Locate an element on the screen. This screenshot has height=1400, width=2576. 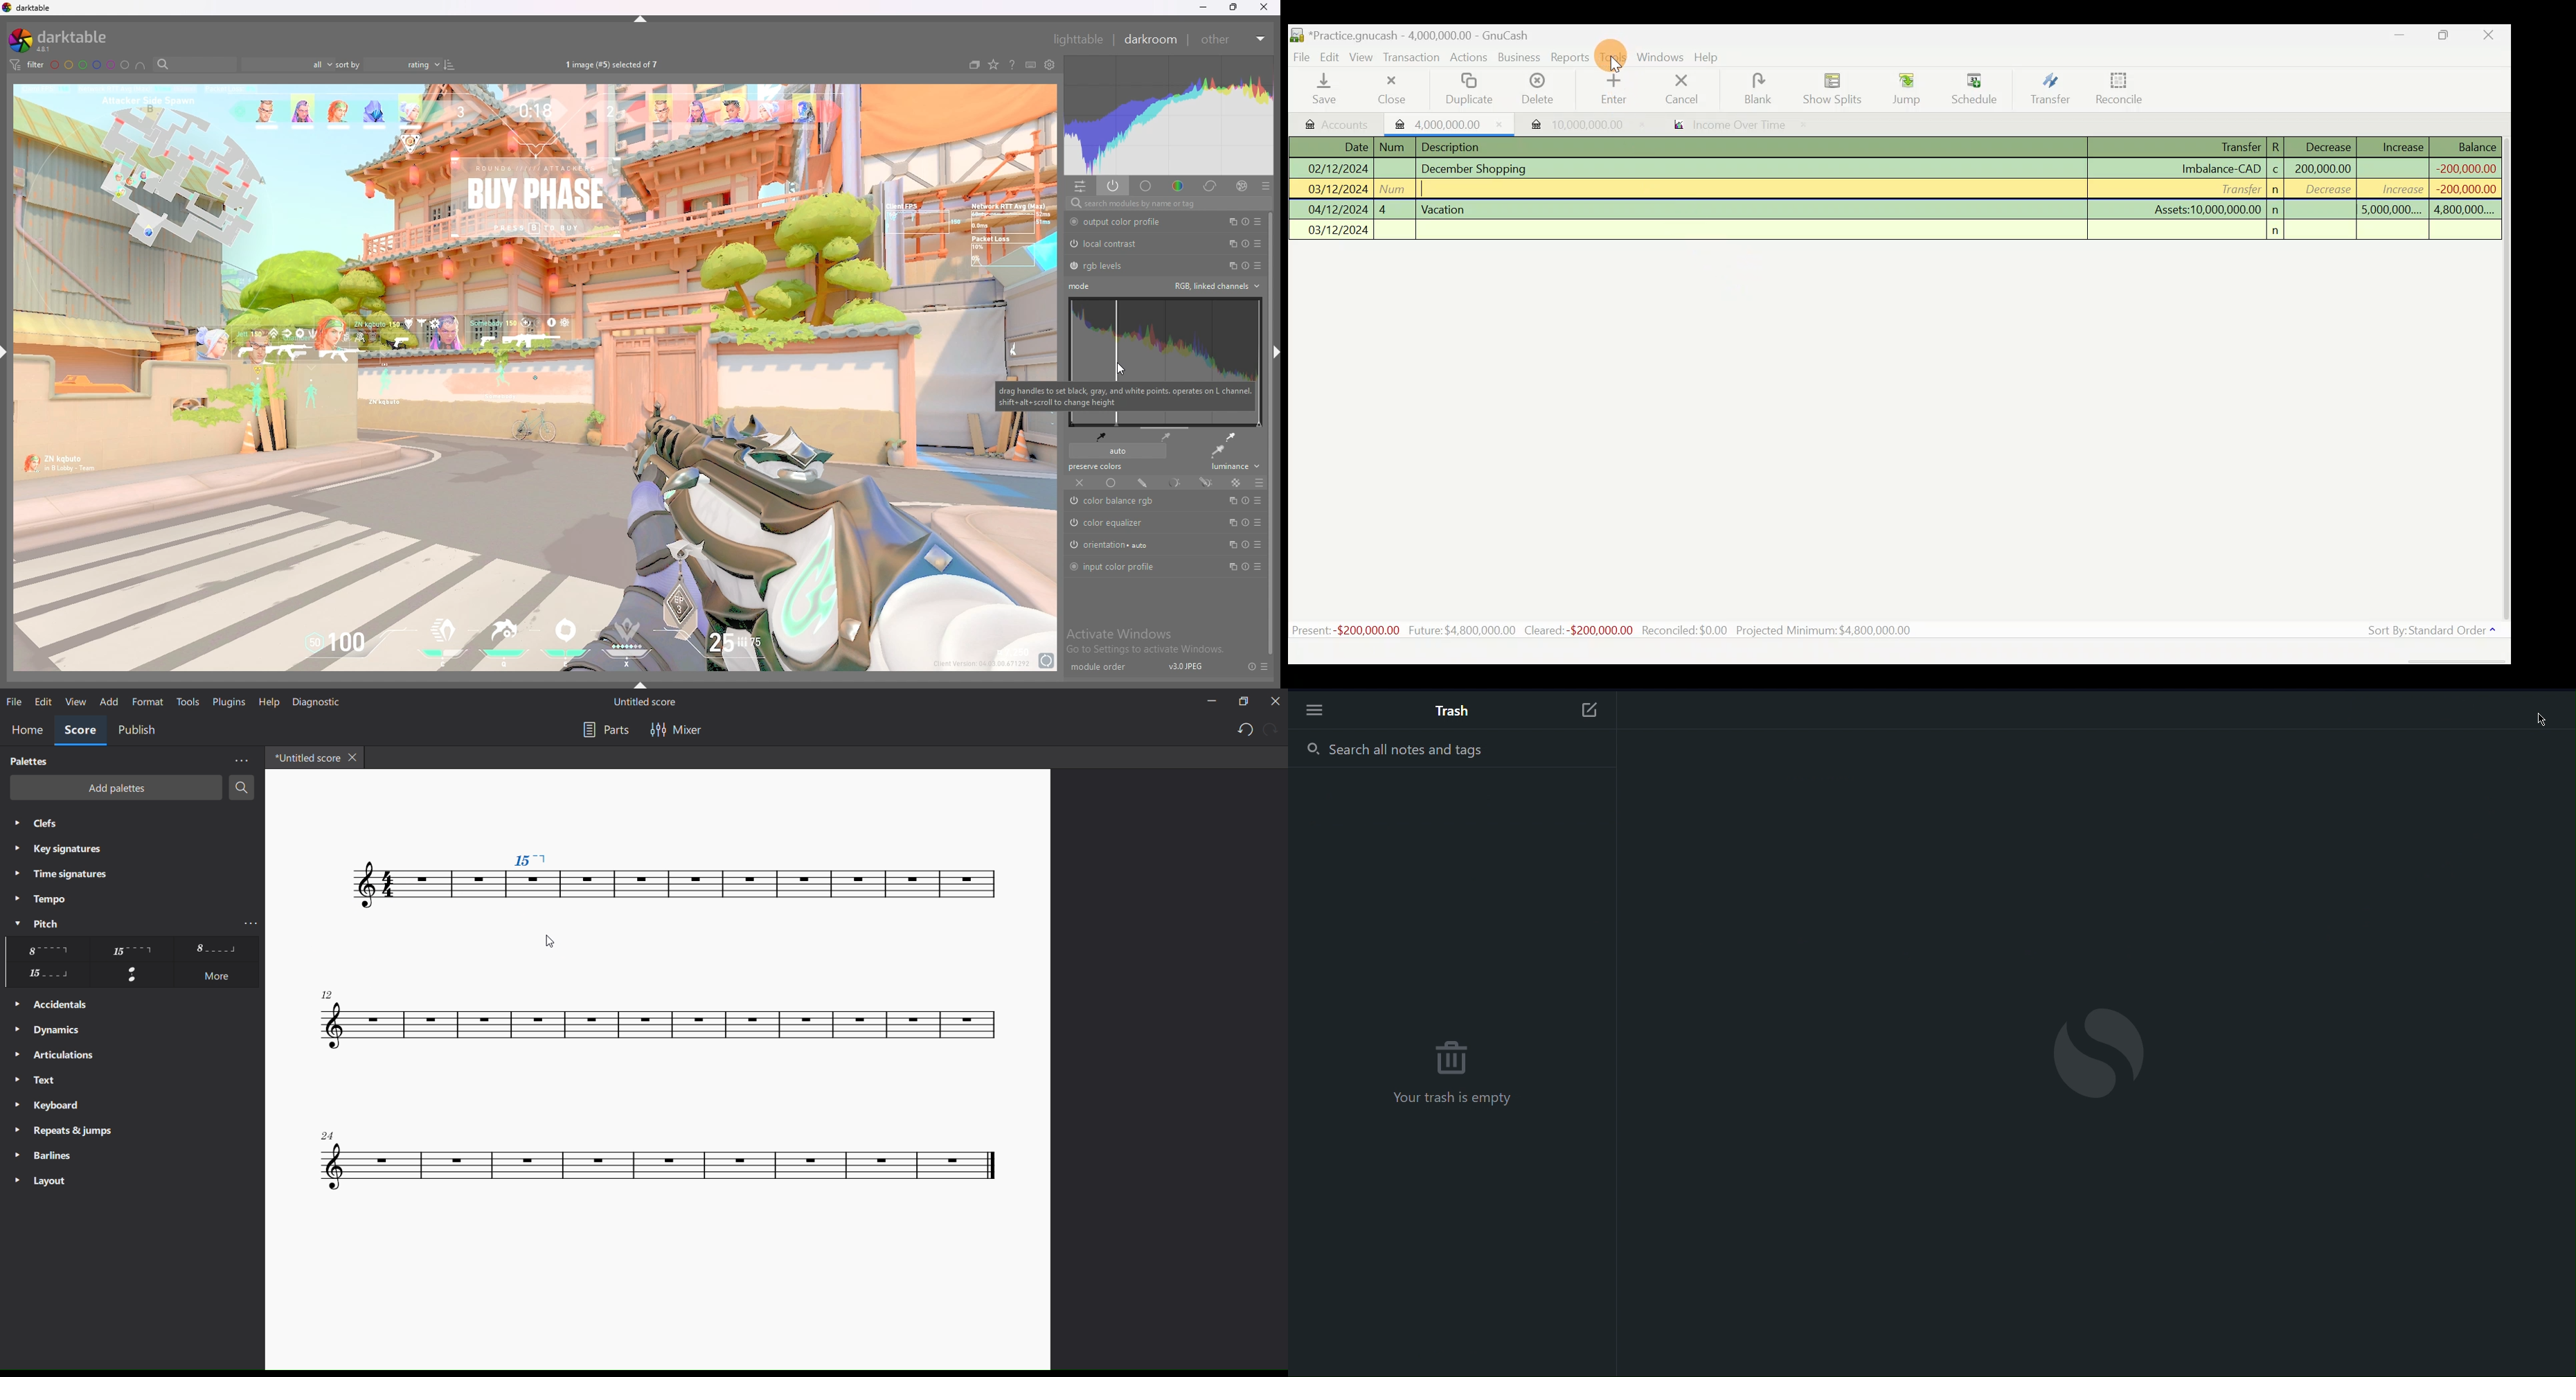
mixer is located at coordinates (680, 731).